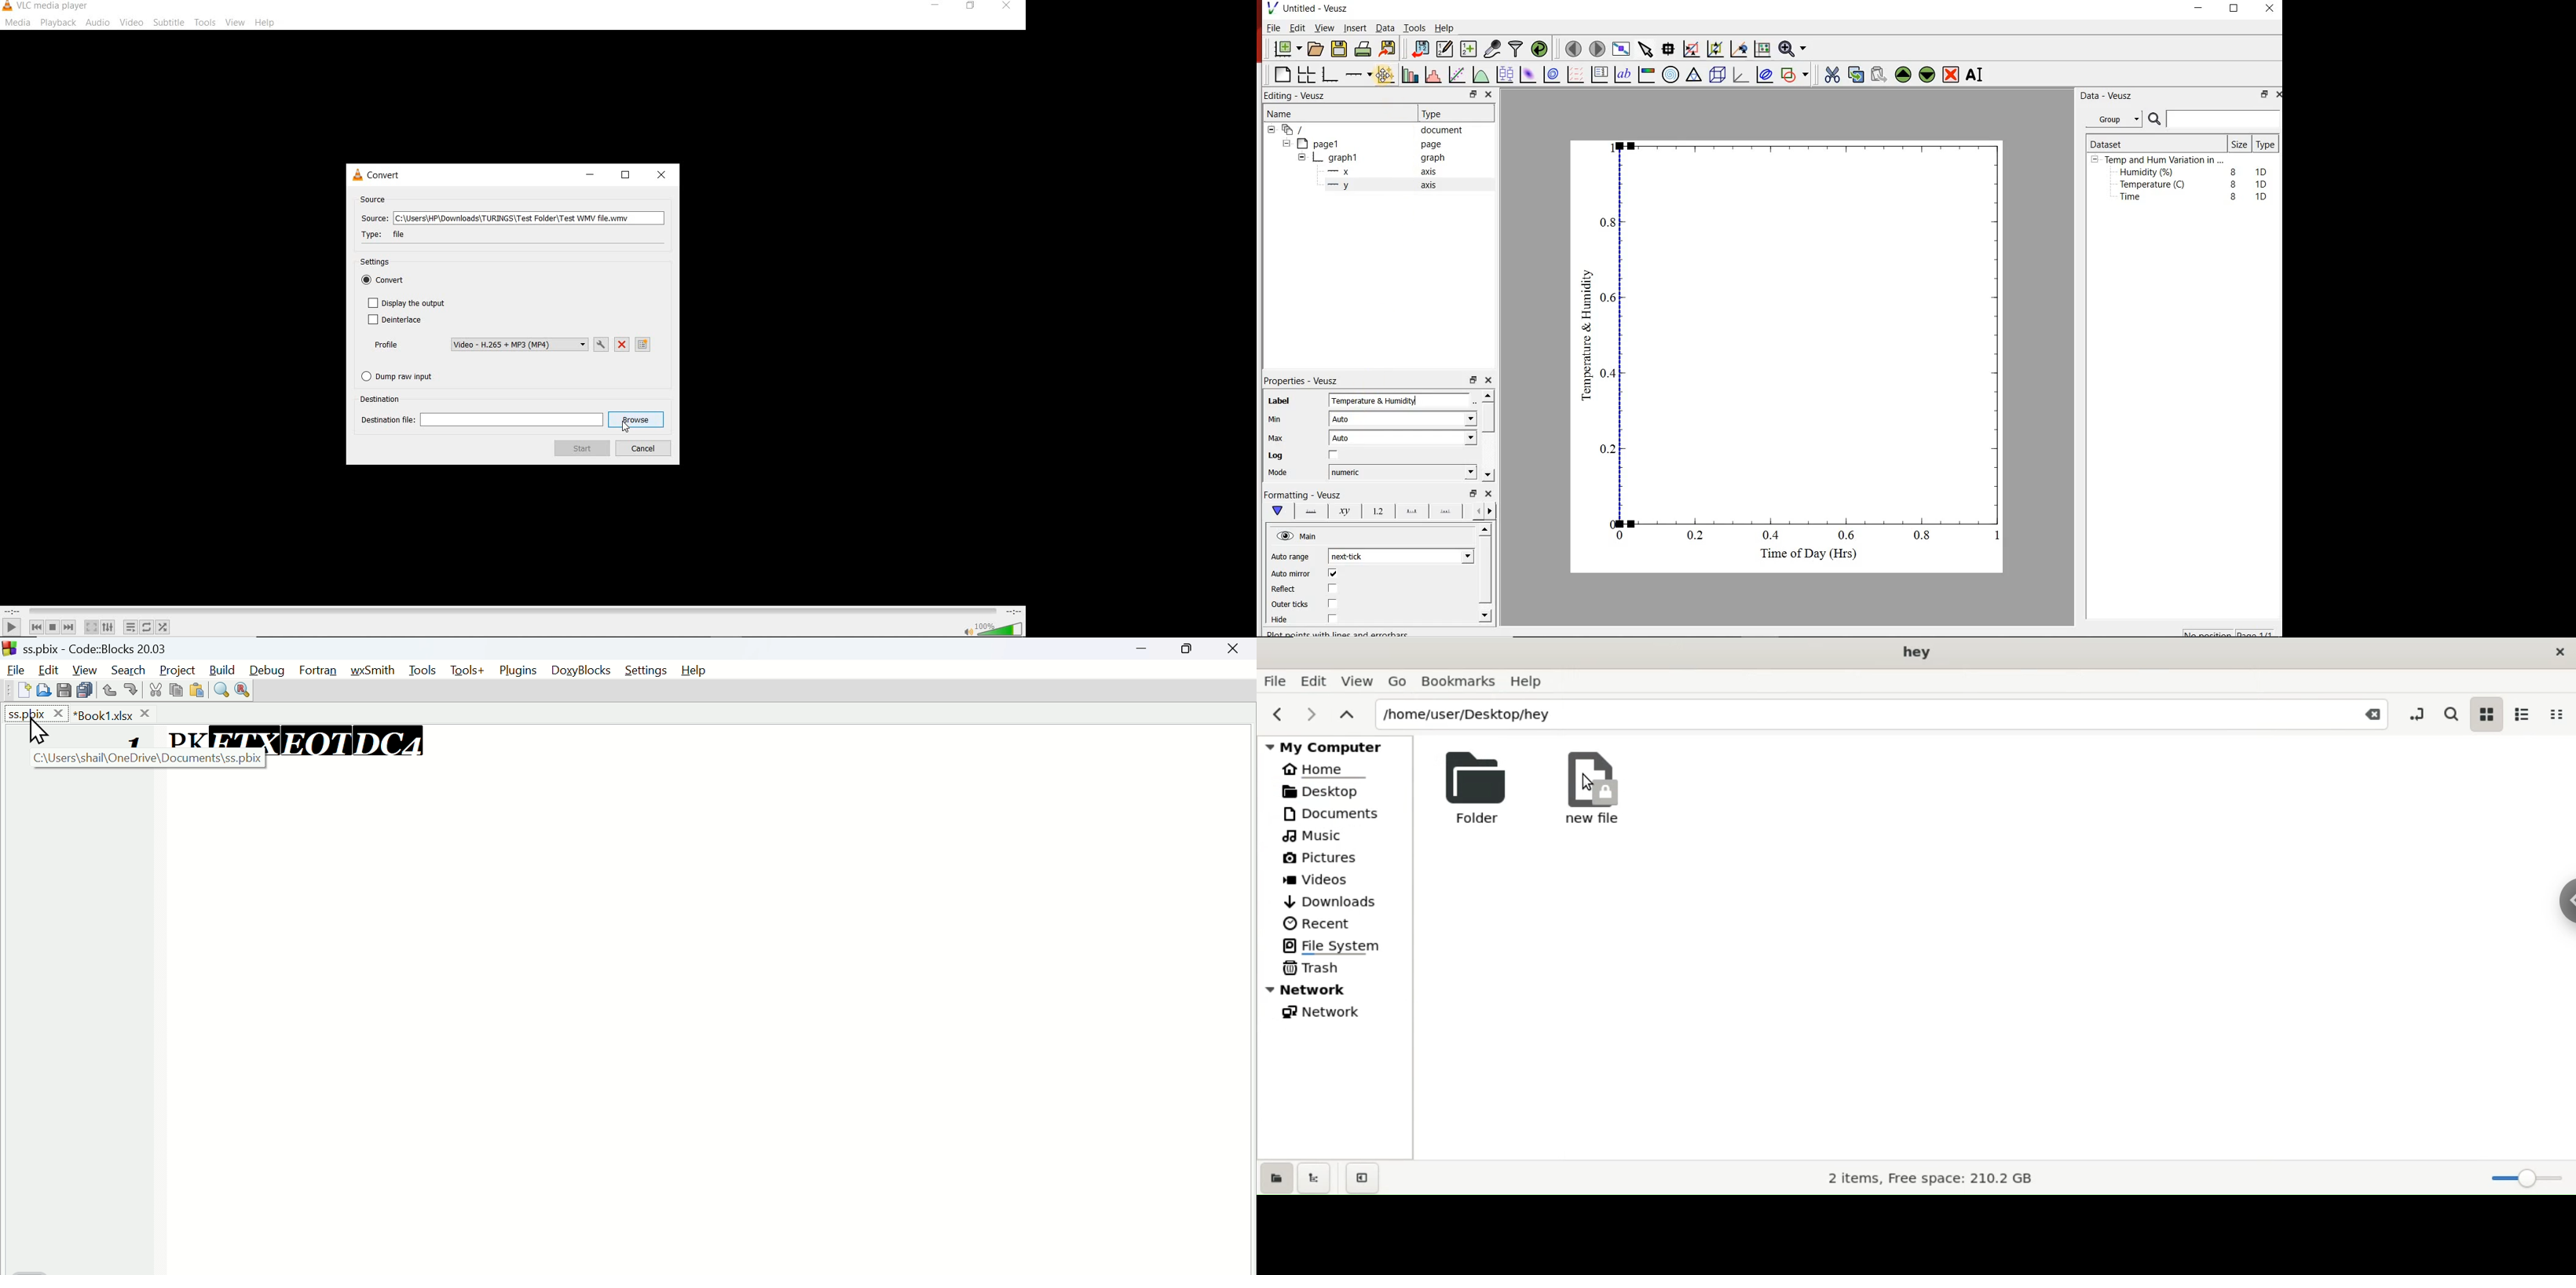  I want to click on book1.xlsx, so click(114, 713).